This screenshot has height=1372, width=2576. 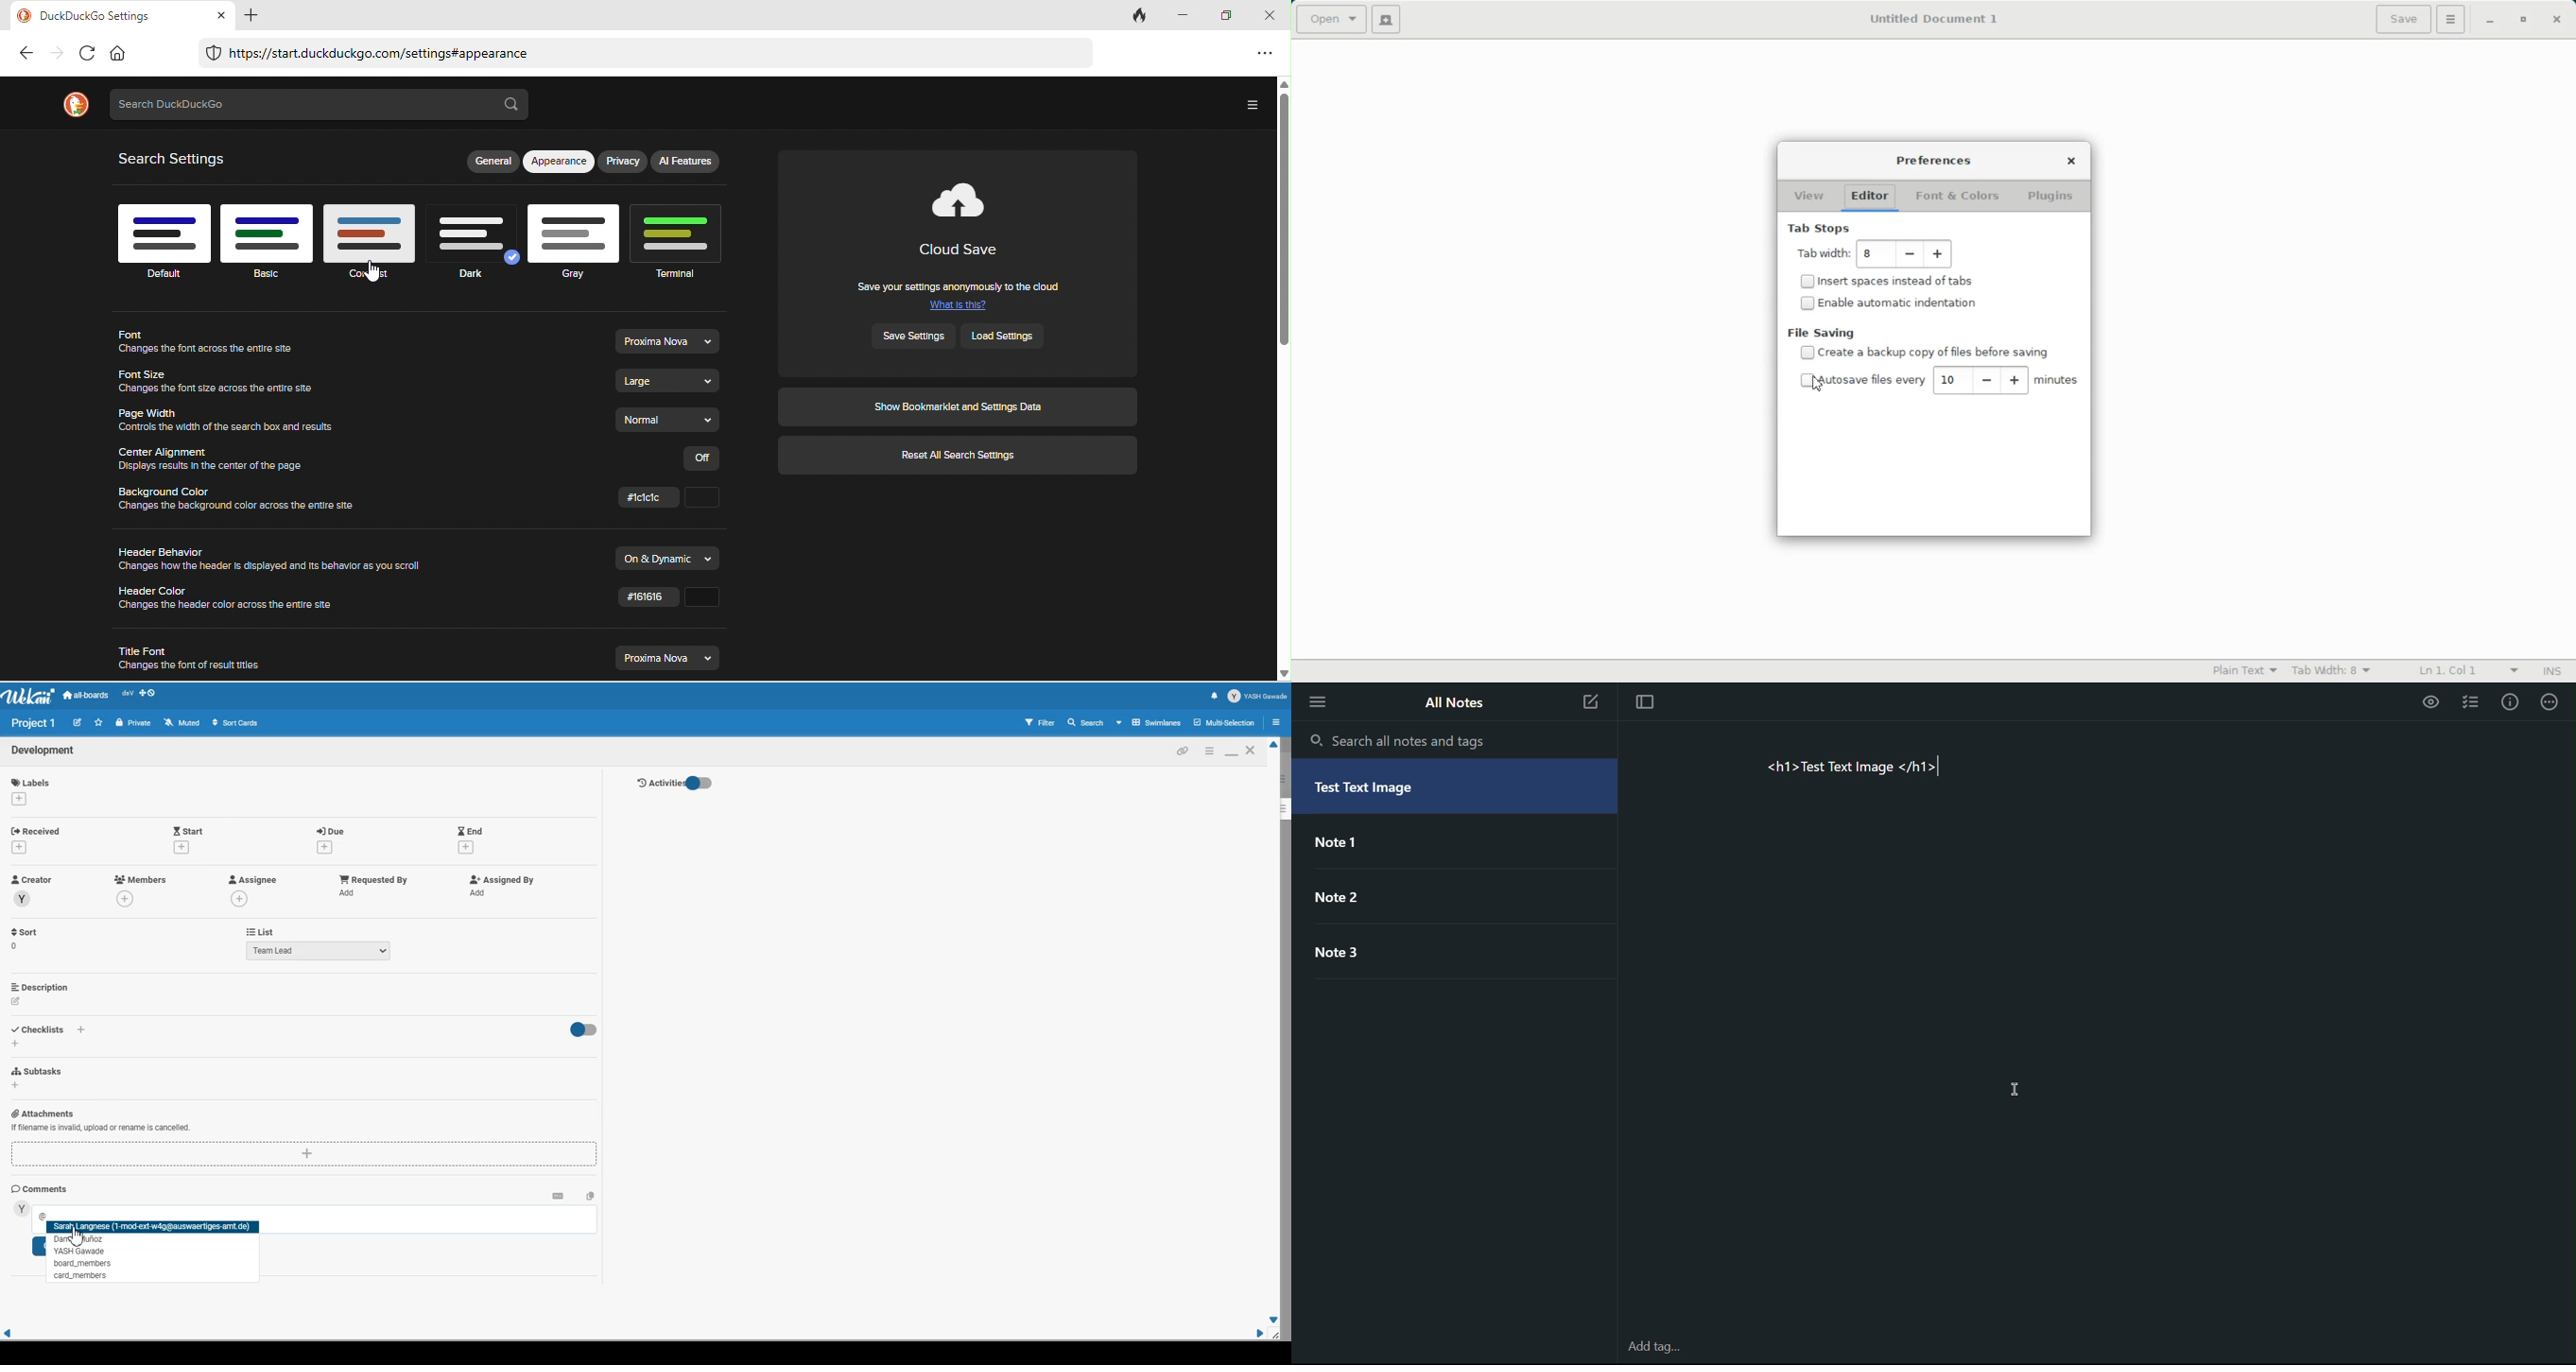 What do you see at coordinates (1279, 1335) in the screenshot?
I see `Window Adjuster` at bounding box center [1279, 1335].